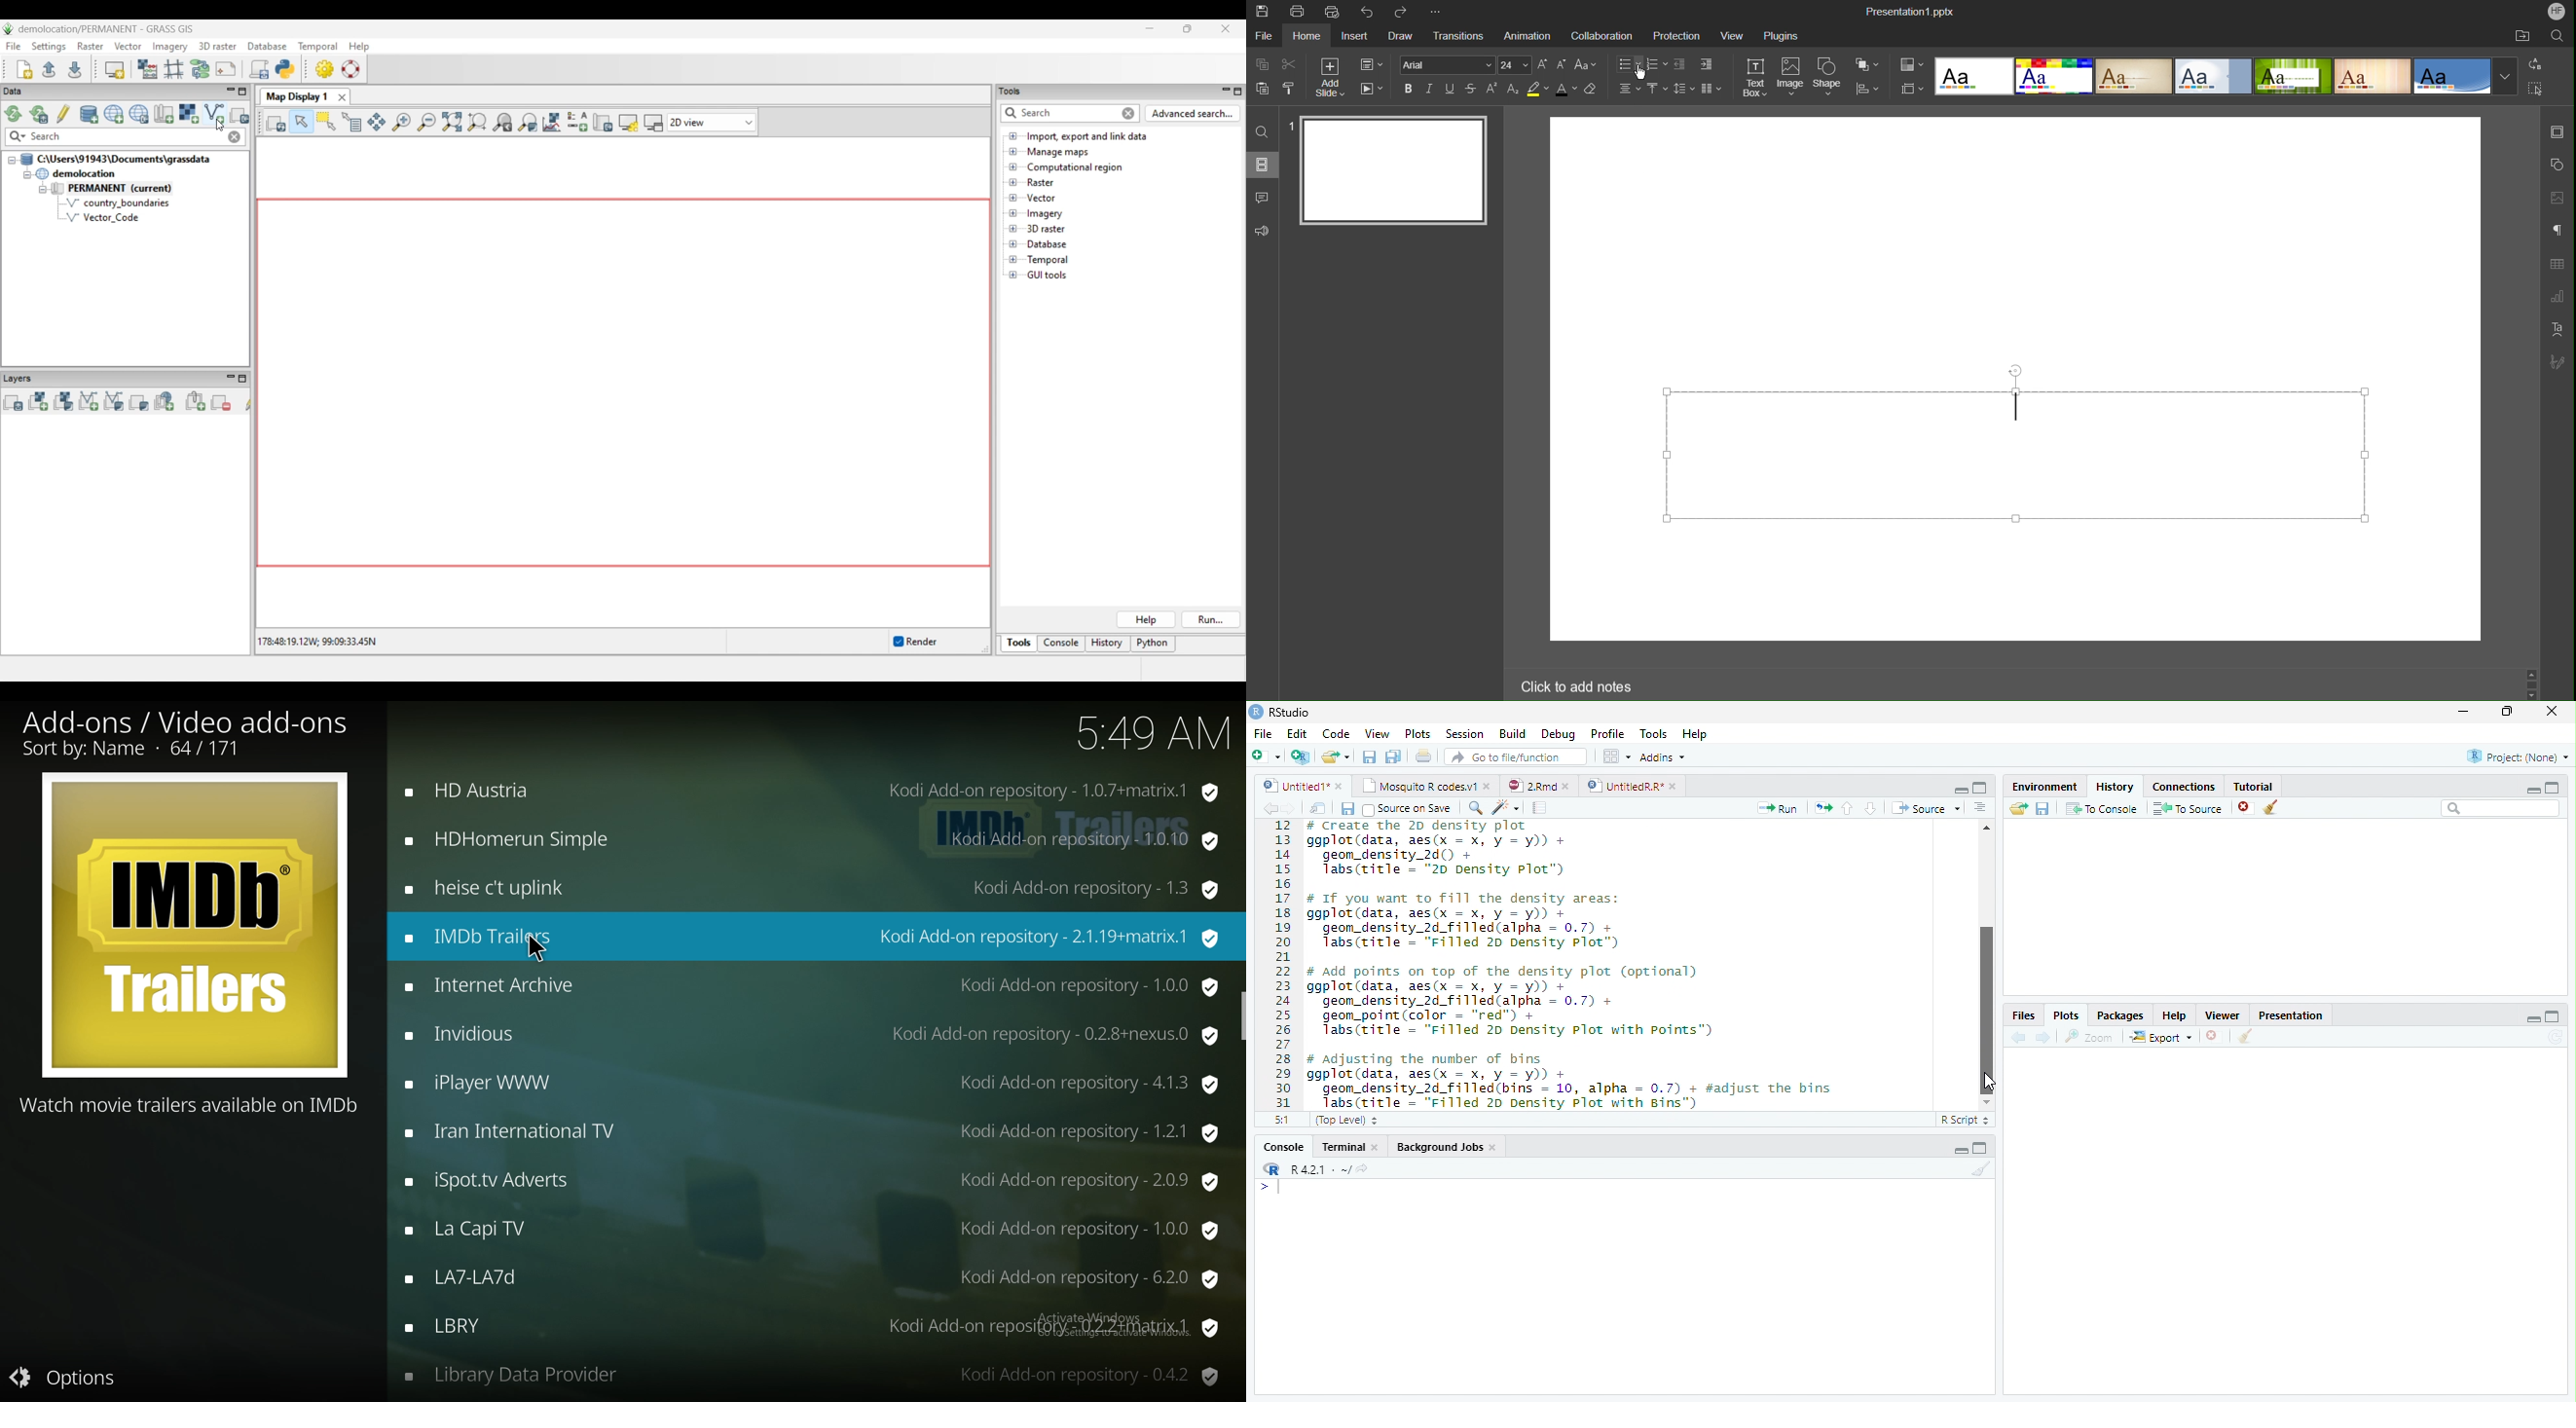  Describe the element at coordinates (1674, 786) in the screenshot. I see `close` at that location.